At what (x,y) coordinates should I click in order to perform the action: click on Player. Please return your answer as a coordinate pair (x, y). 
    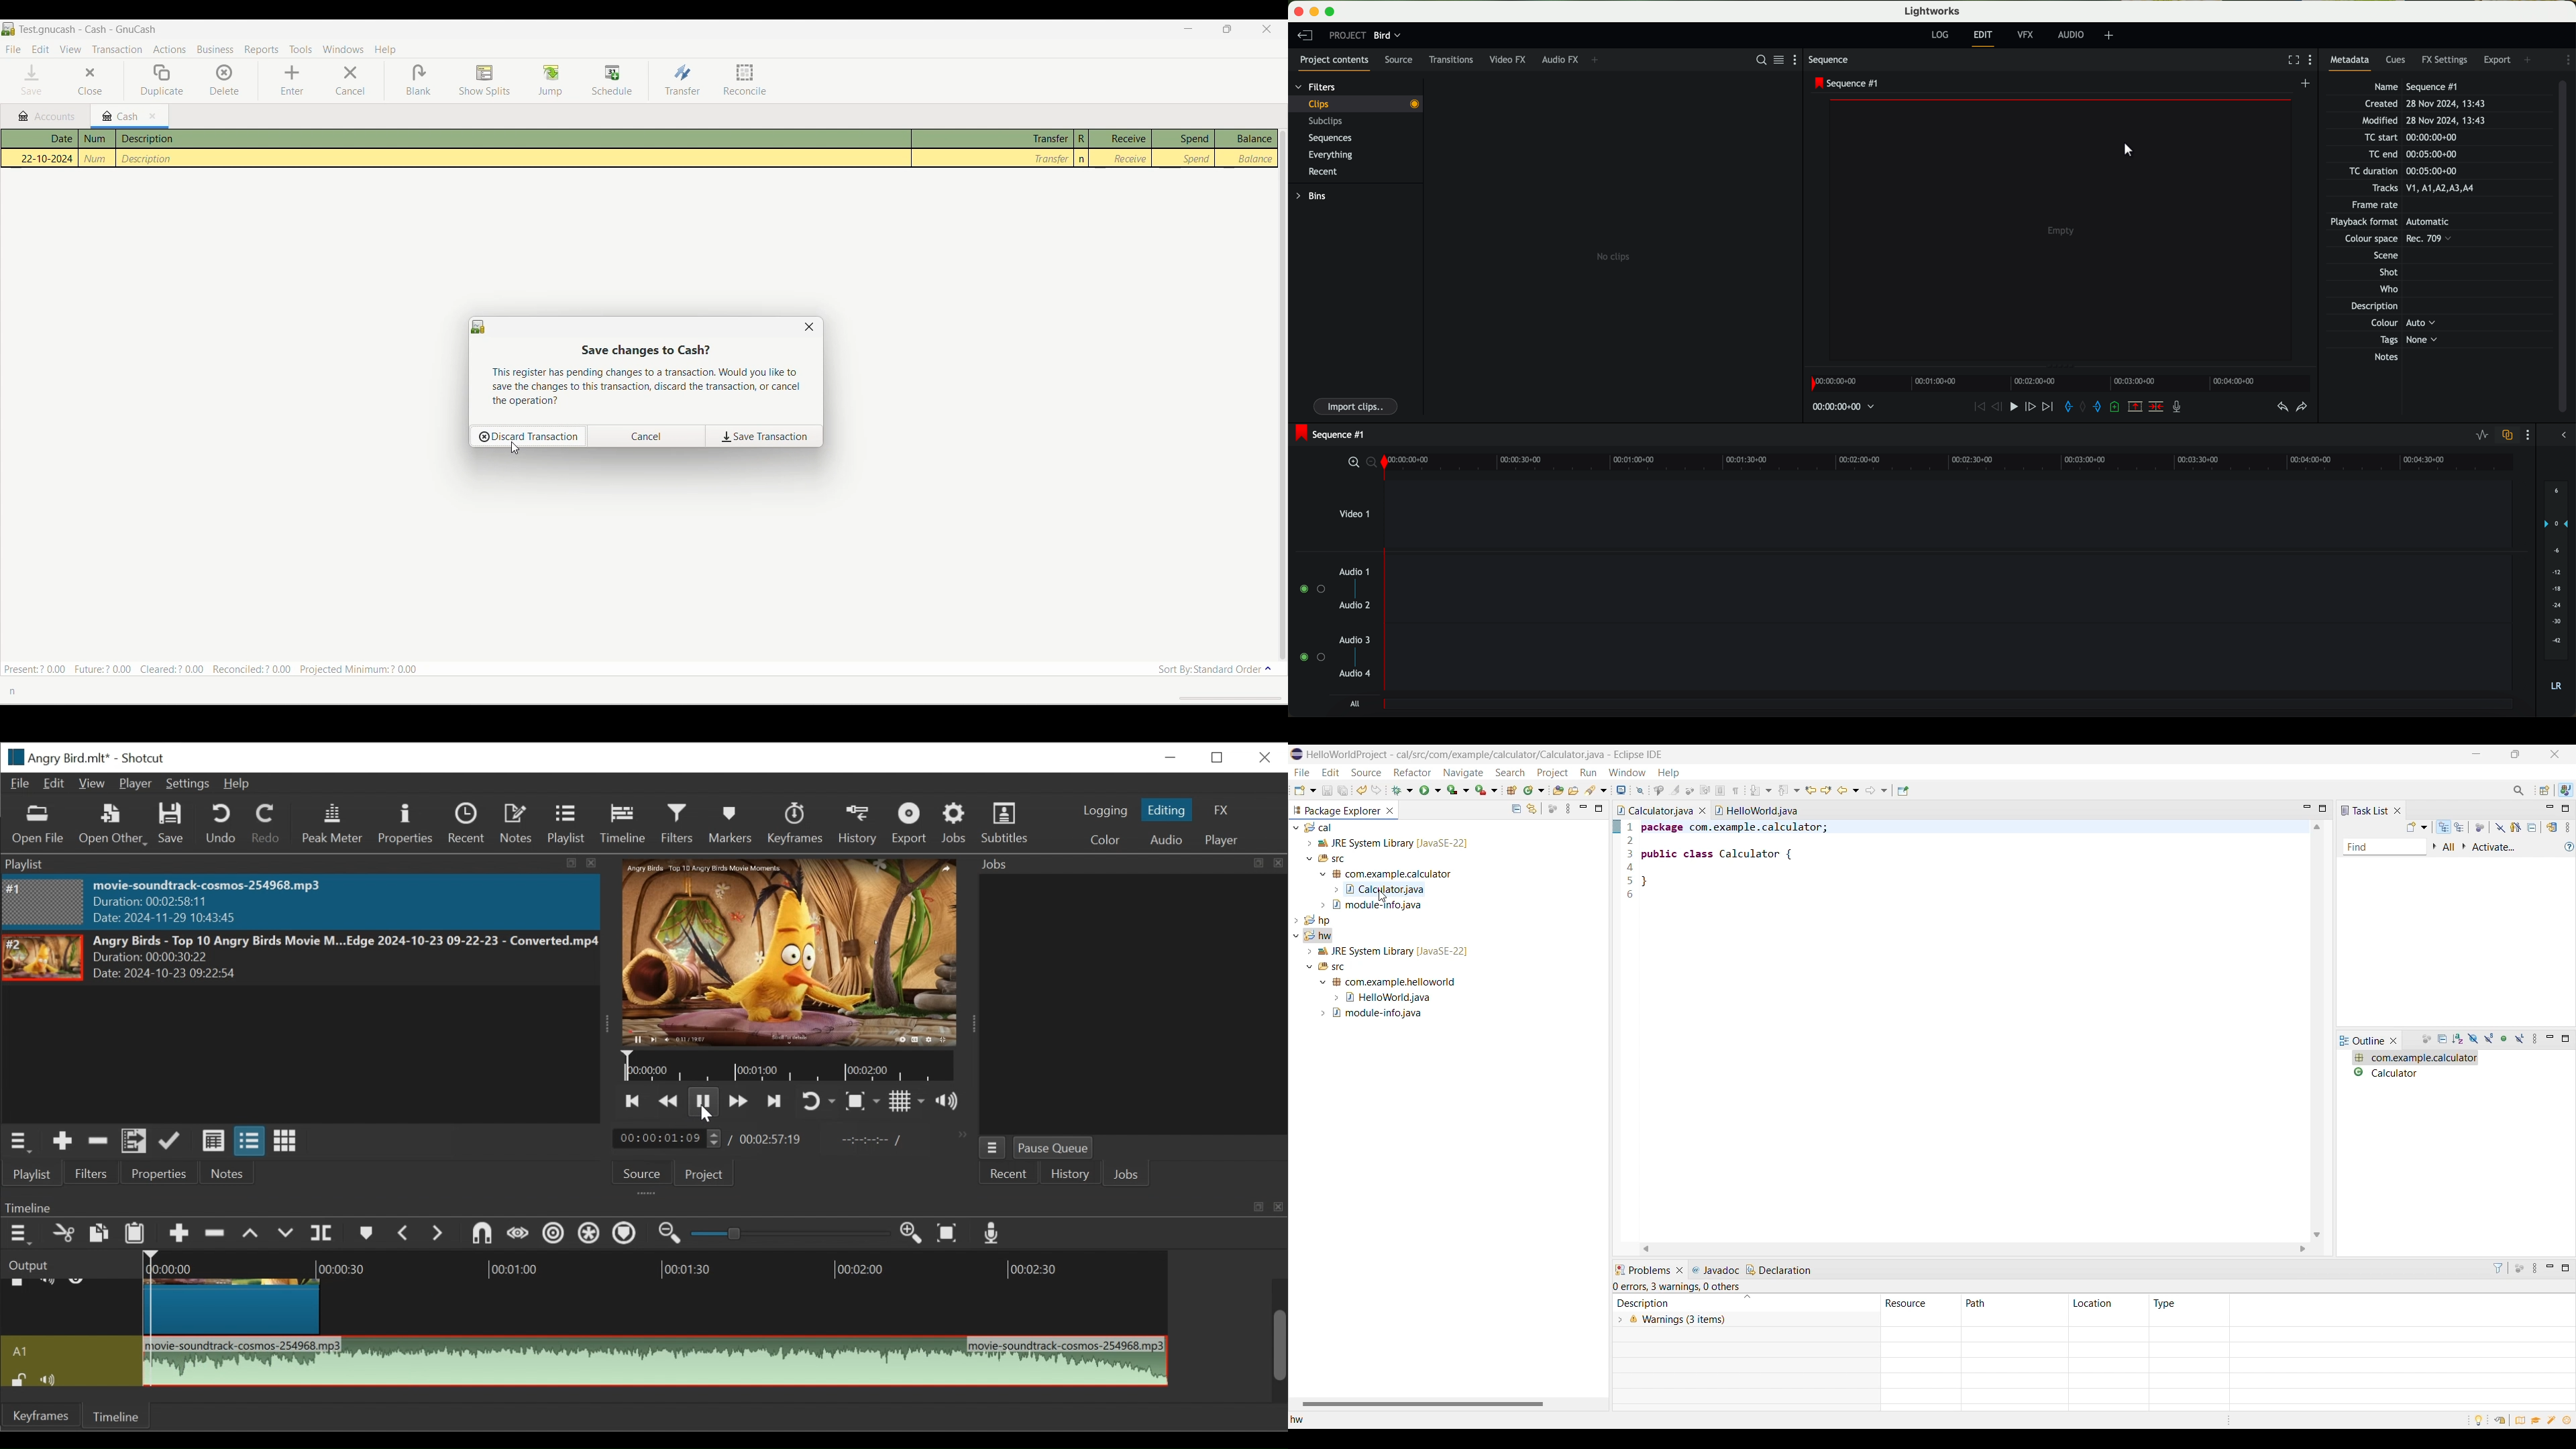
    Looking at the image, I should click on (133, 784).